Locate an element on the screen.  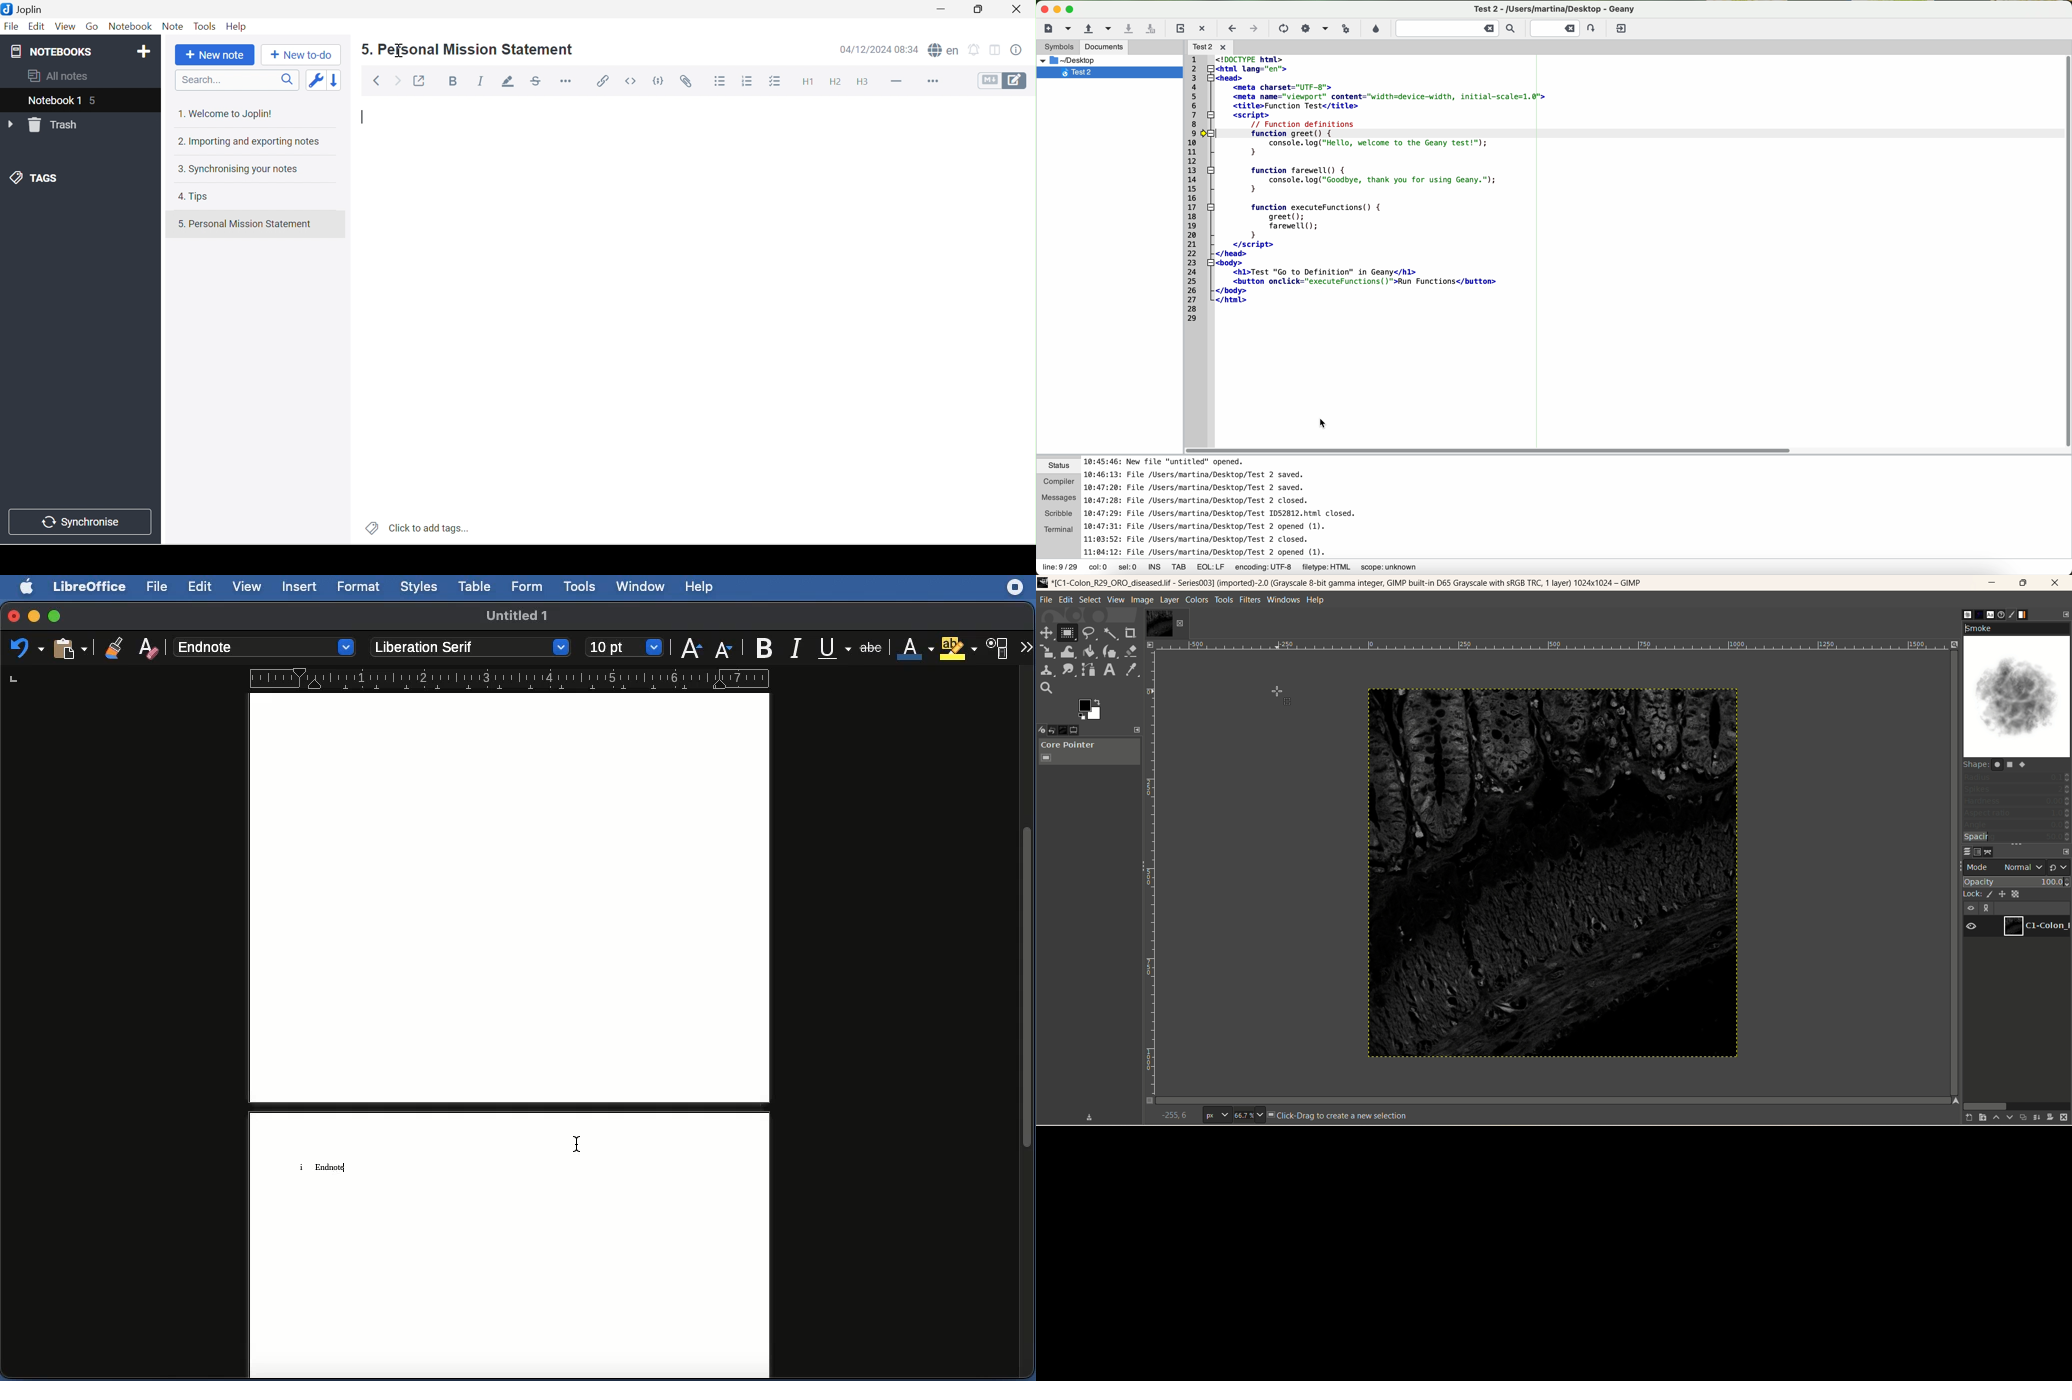
core pointer is located at coordinates (1090, 753).